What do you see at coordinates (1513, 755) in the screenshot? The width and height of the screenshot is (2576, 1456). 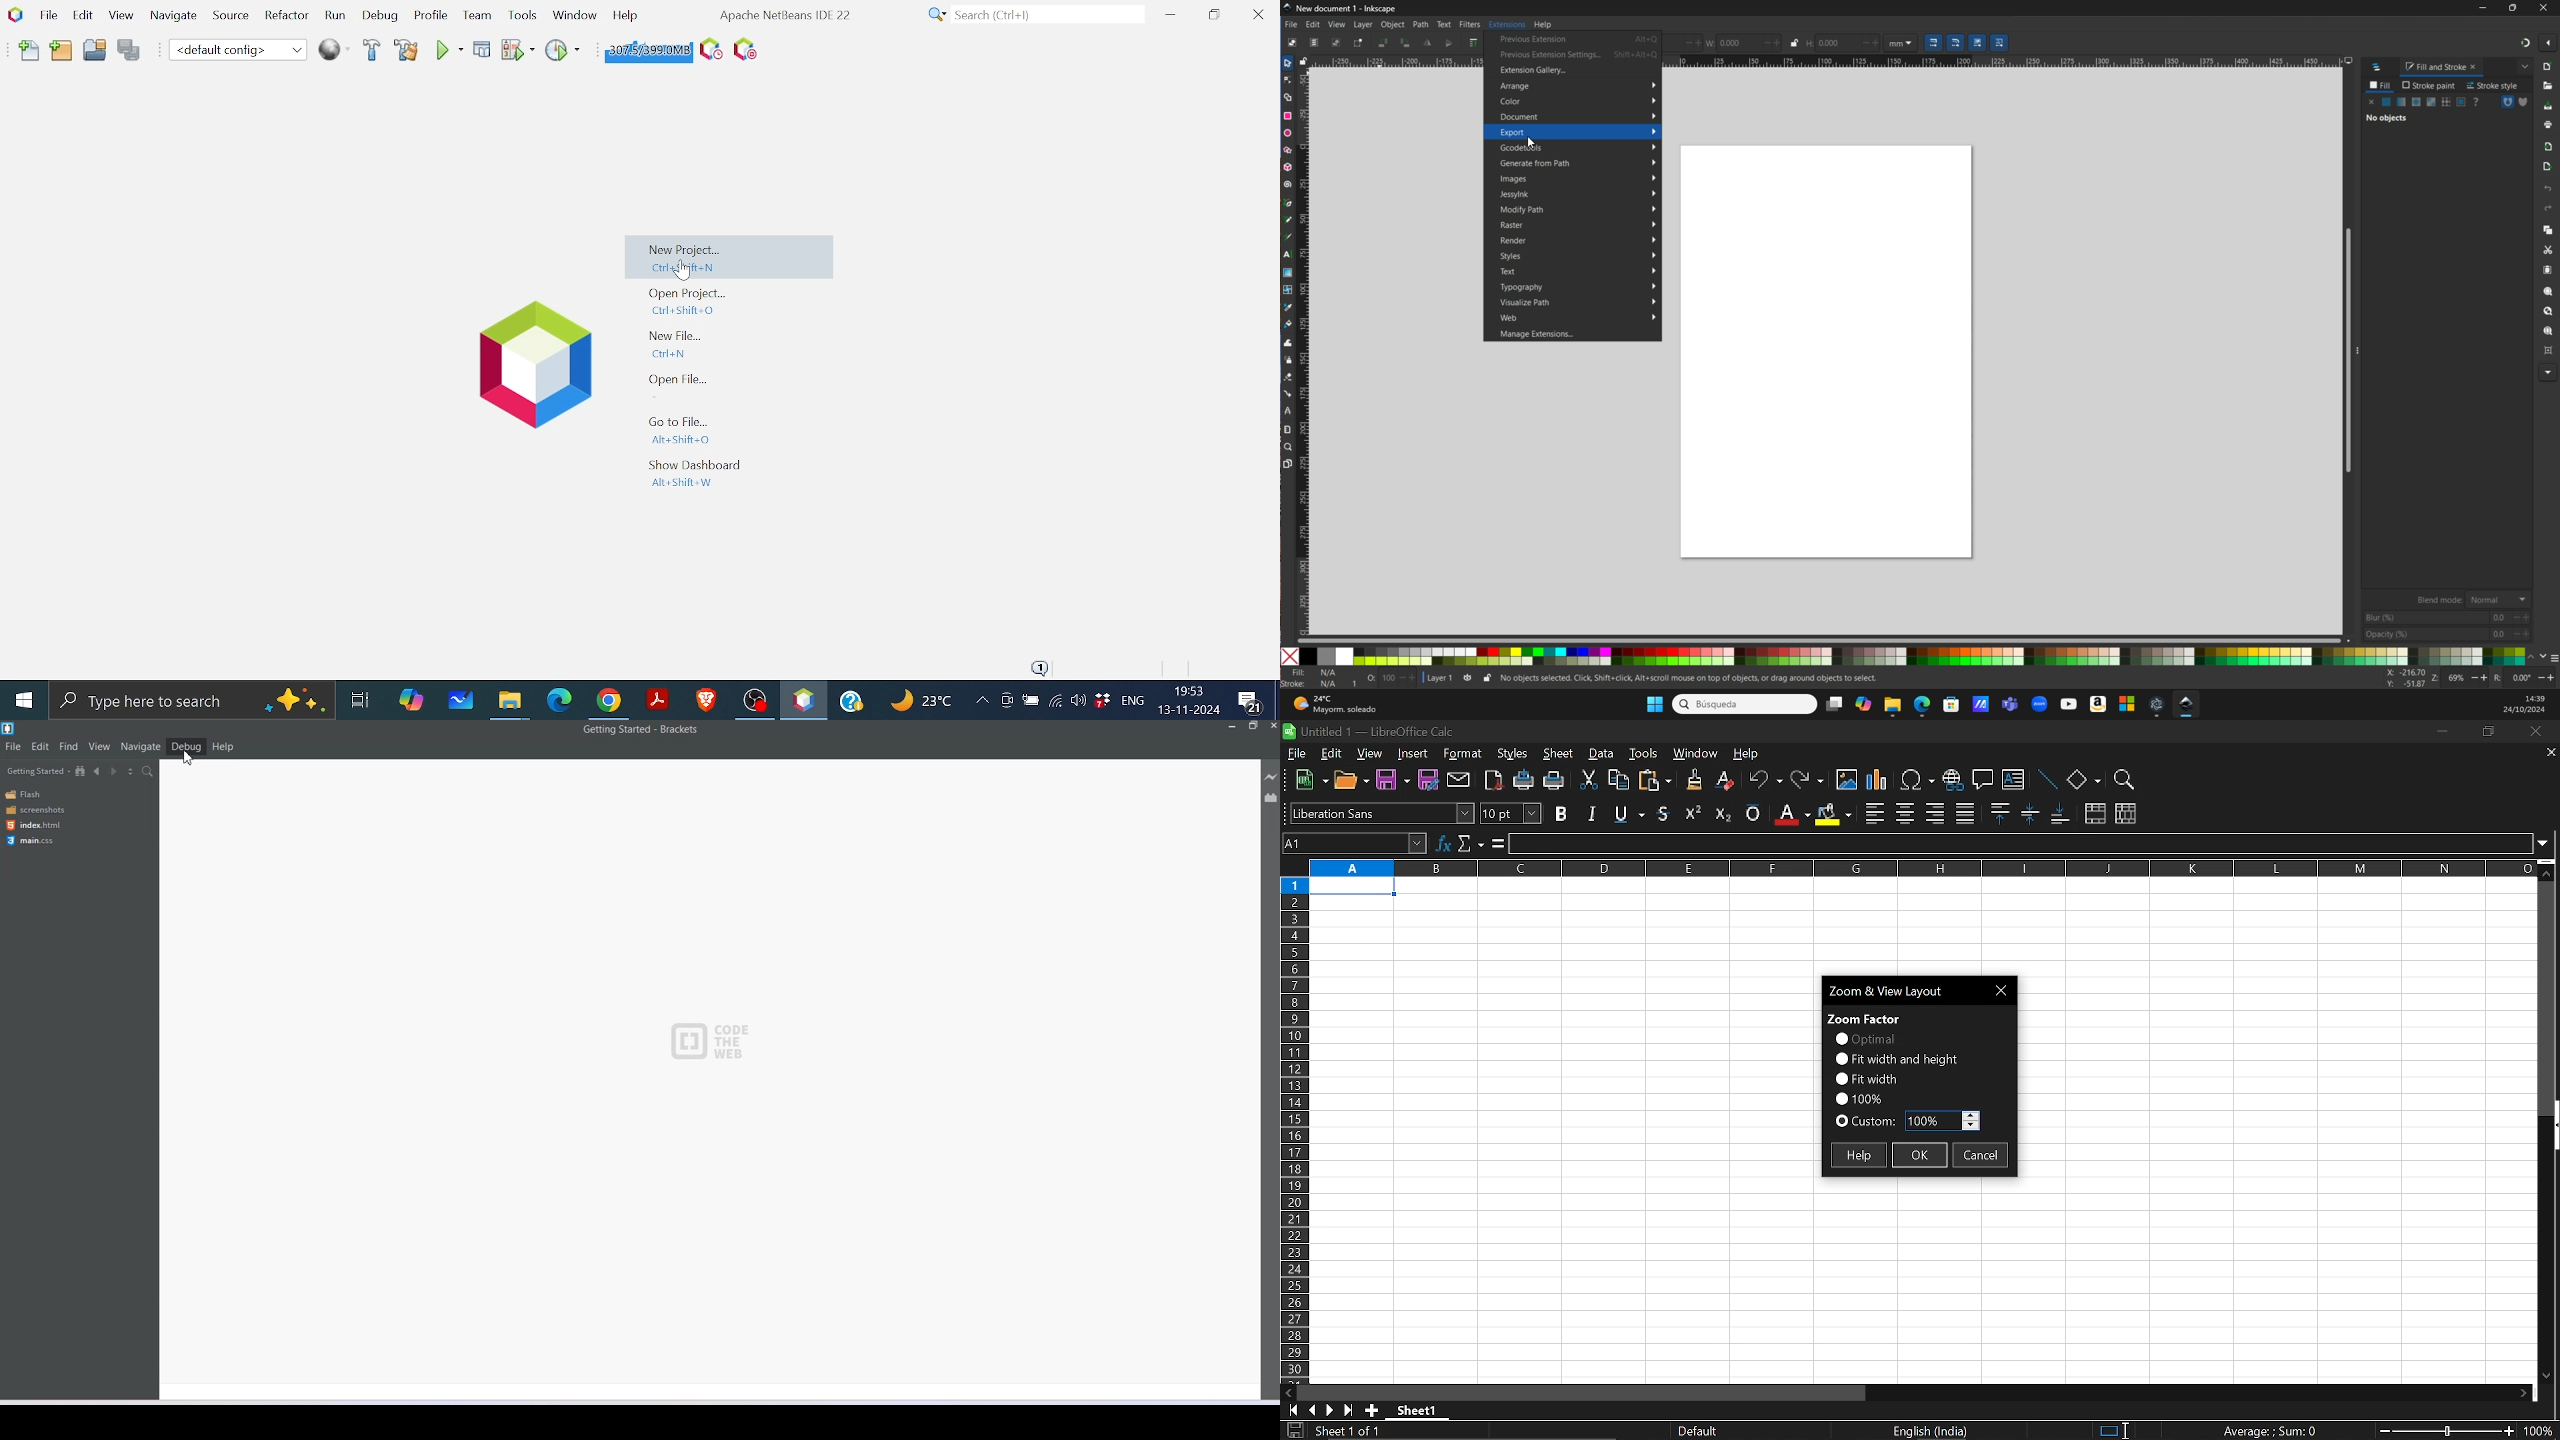 I see `styles` at bounding box center [1513, 755].